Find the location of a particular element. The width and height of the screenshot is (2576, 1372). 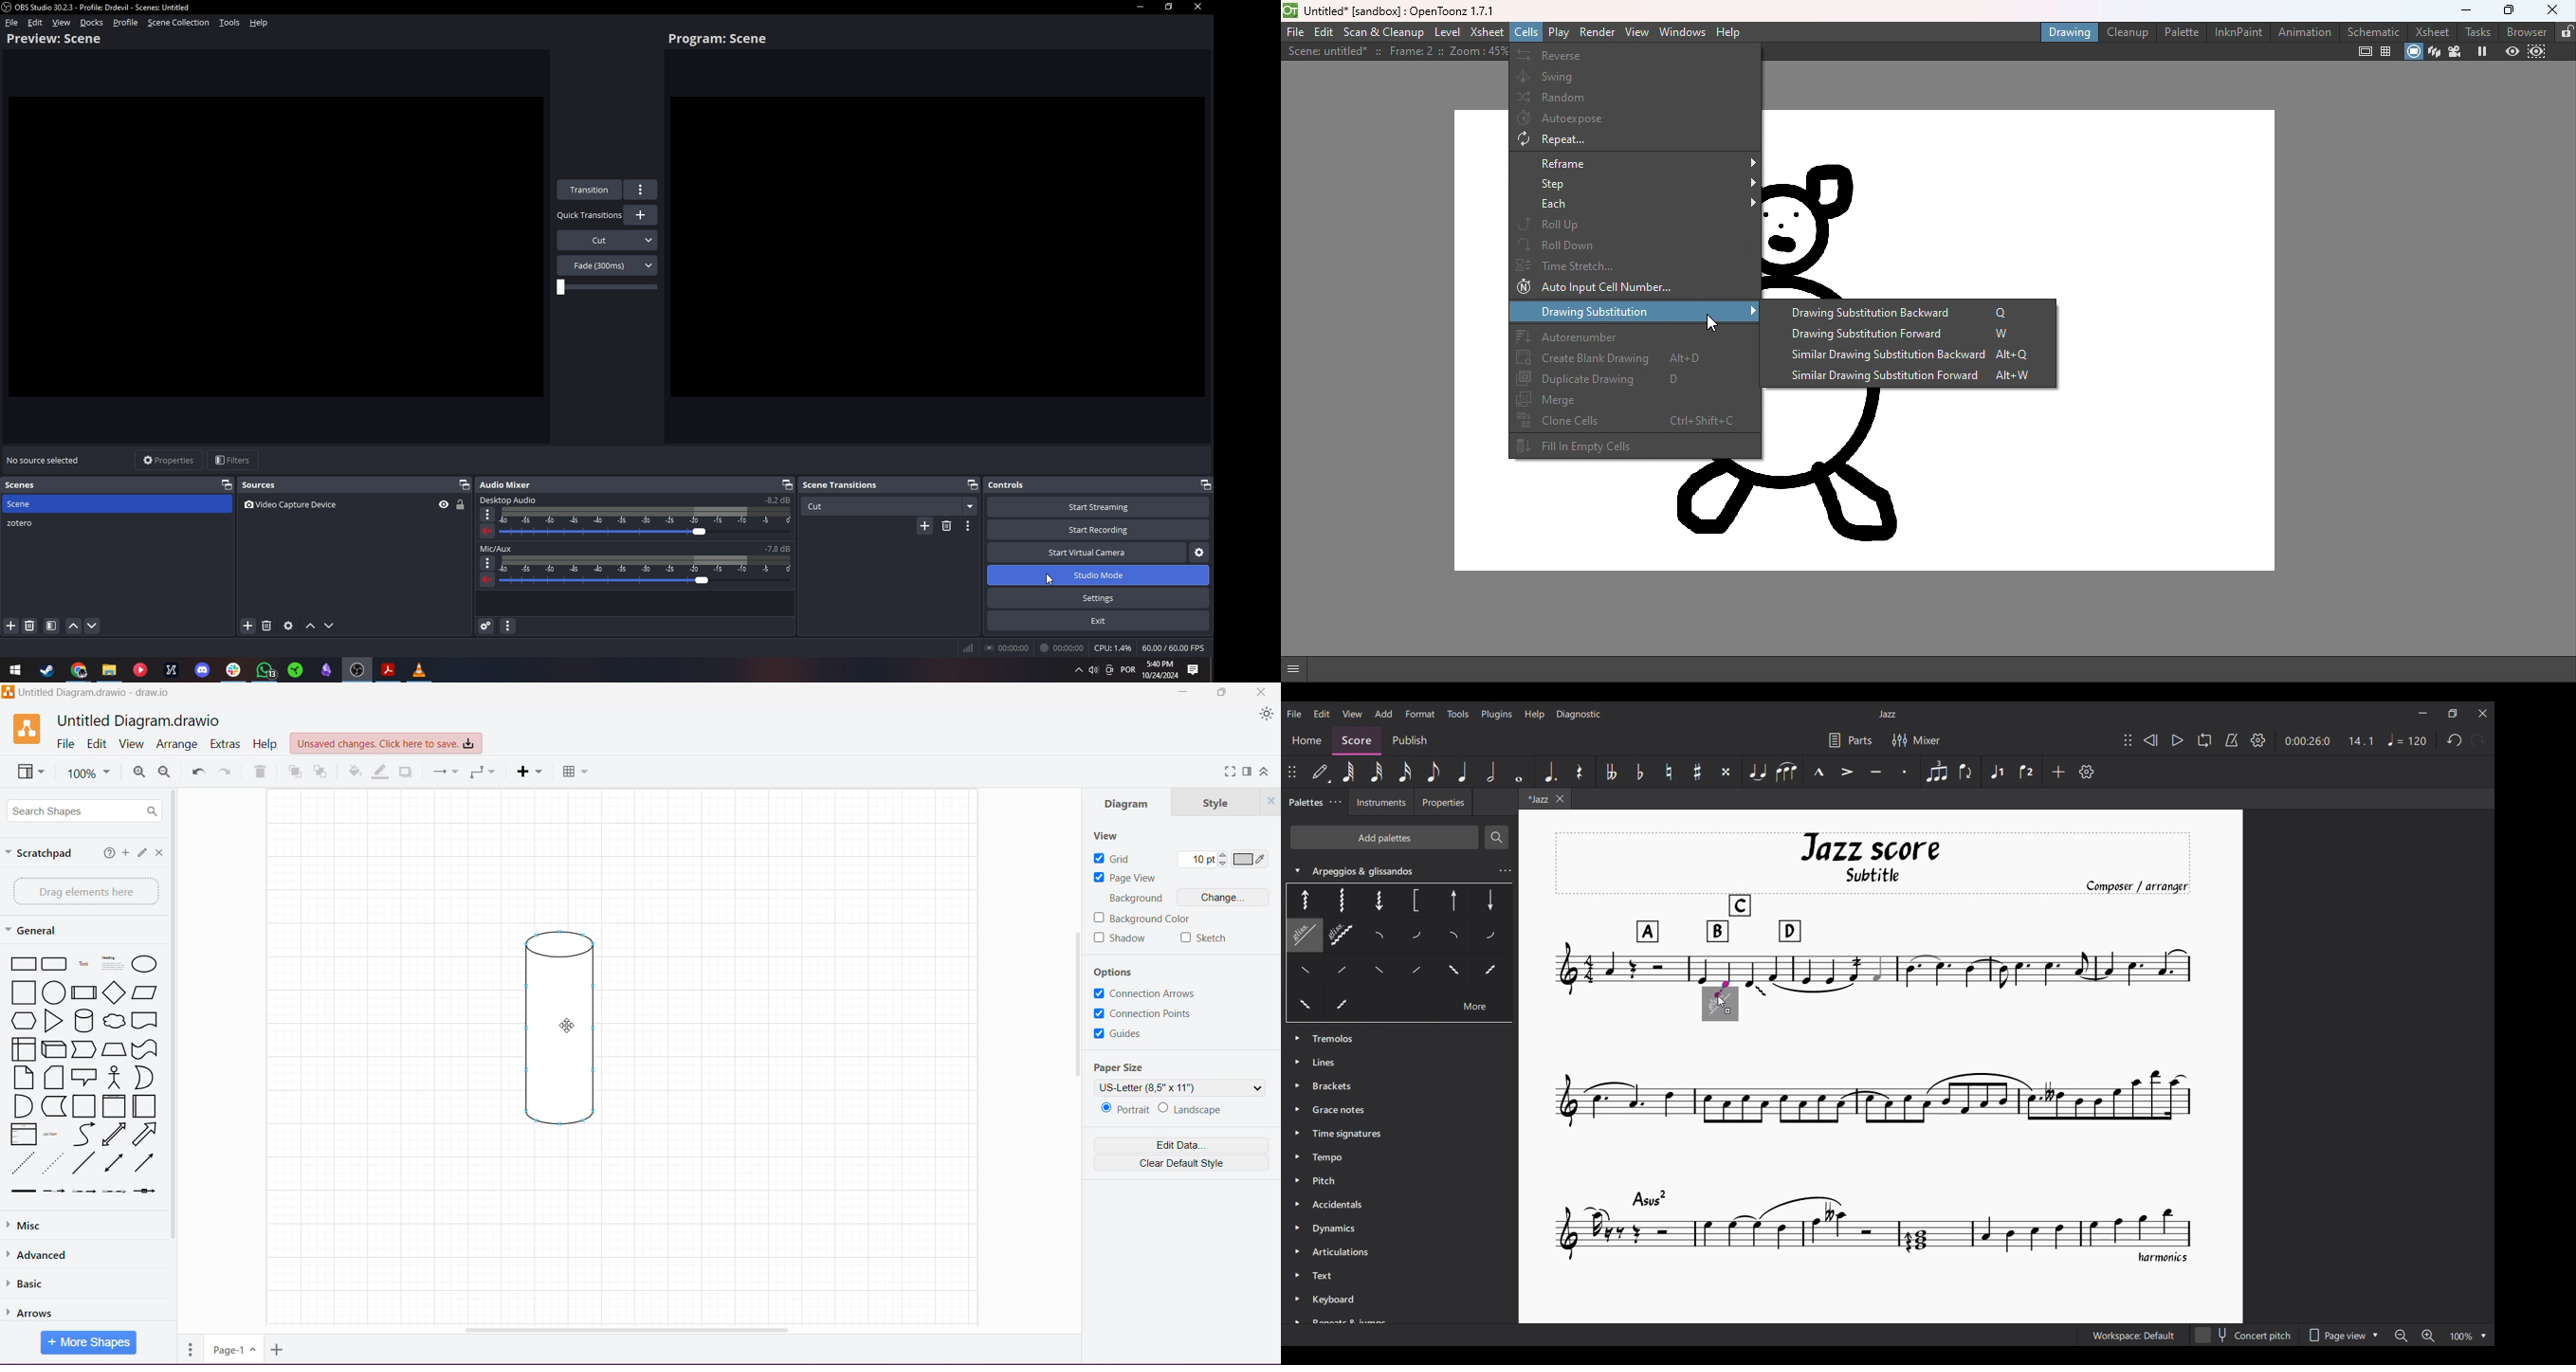

Play is located at coordinates (1561, 32).